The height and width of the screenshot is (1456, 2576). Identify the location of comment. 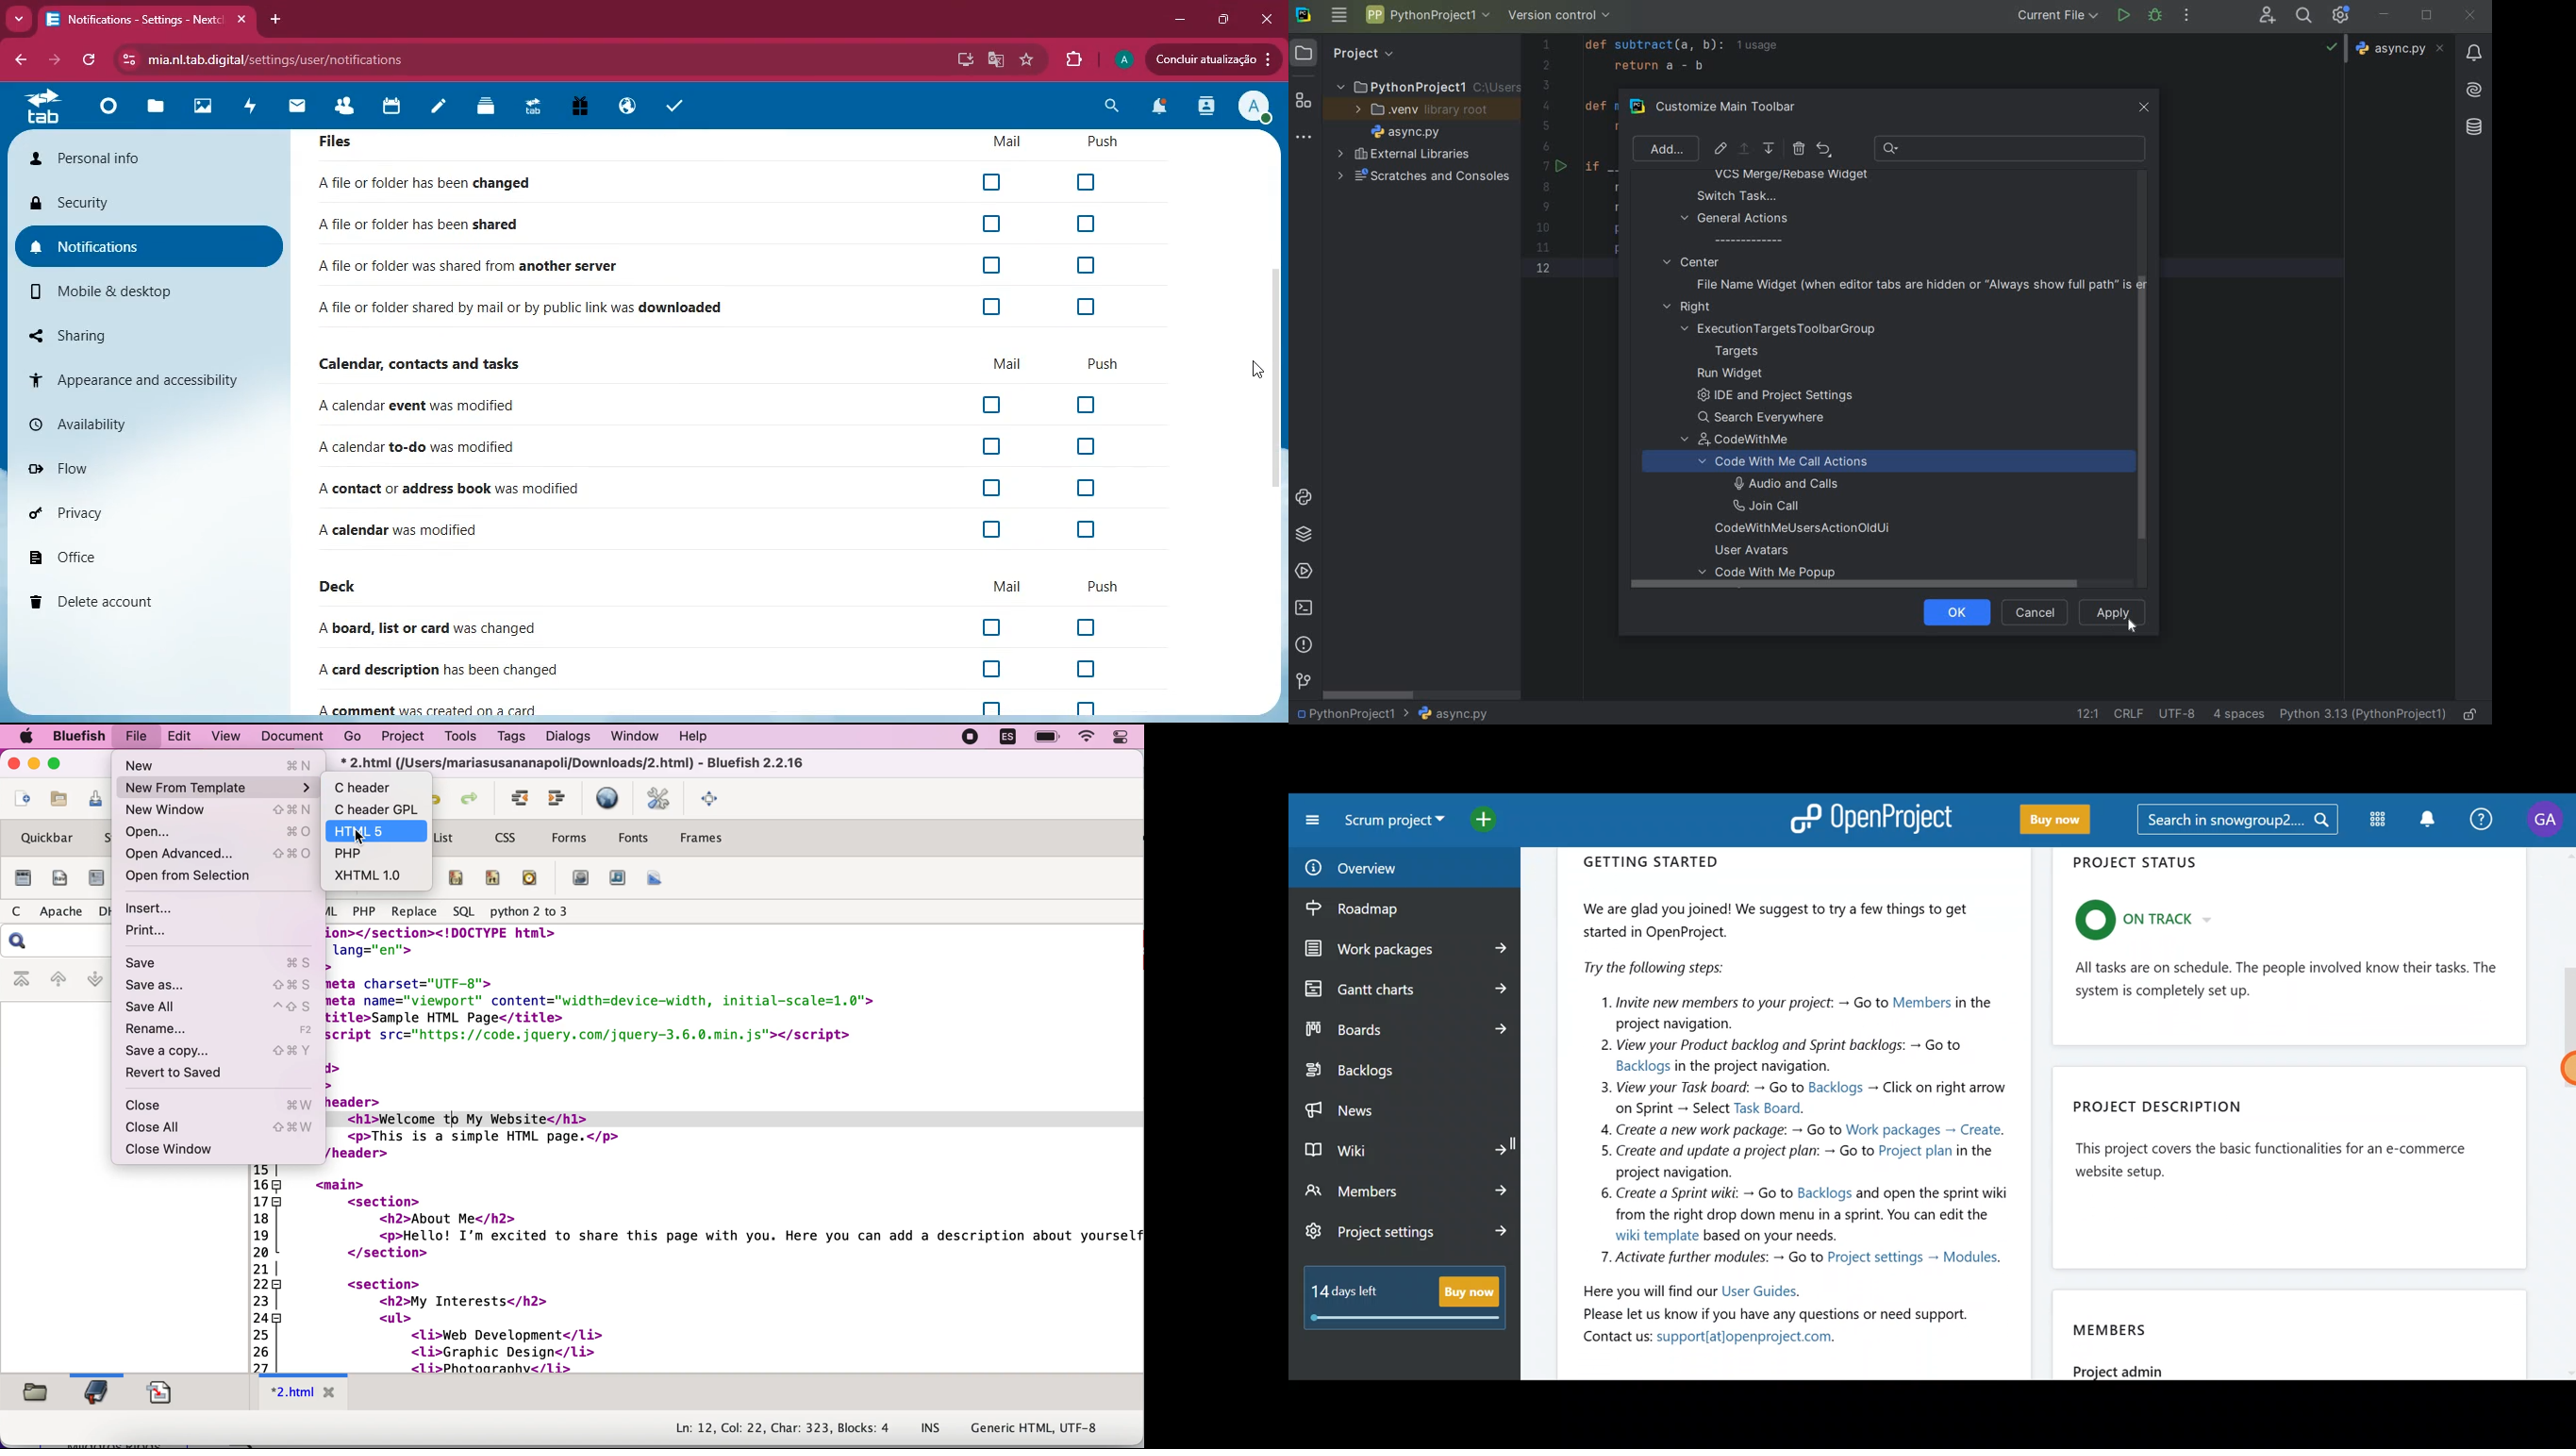
(440, 707).